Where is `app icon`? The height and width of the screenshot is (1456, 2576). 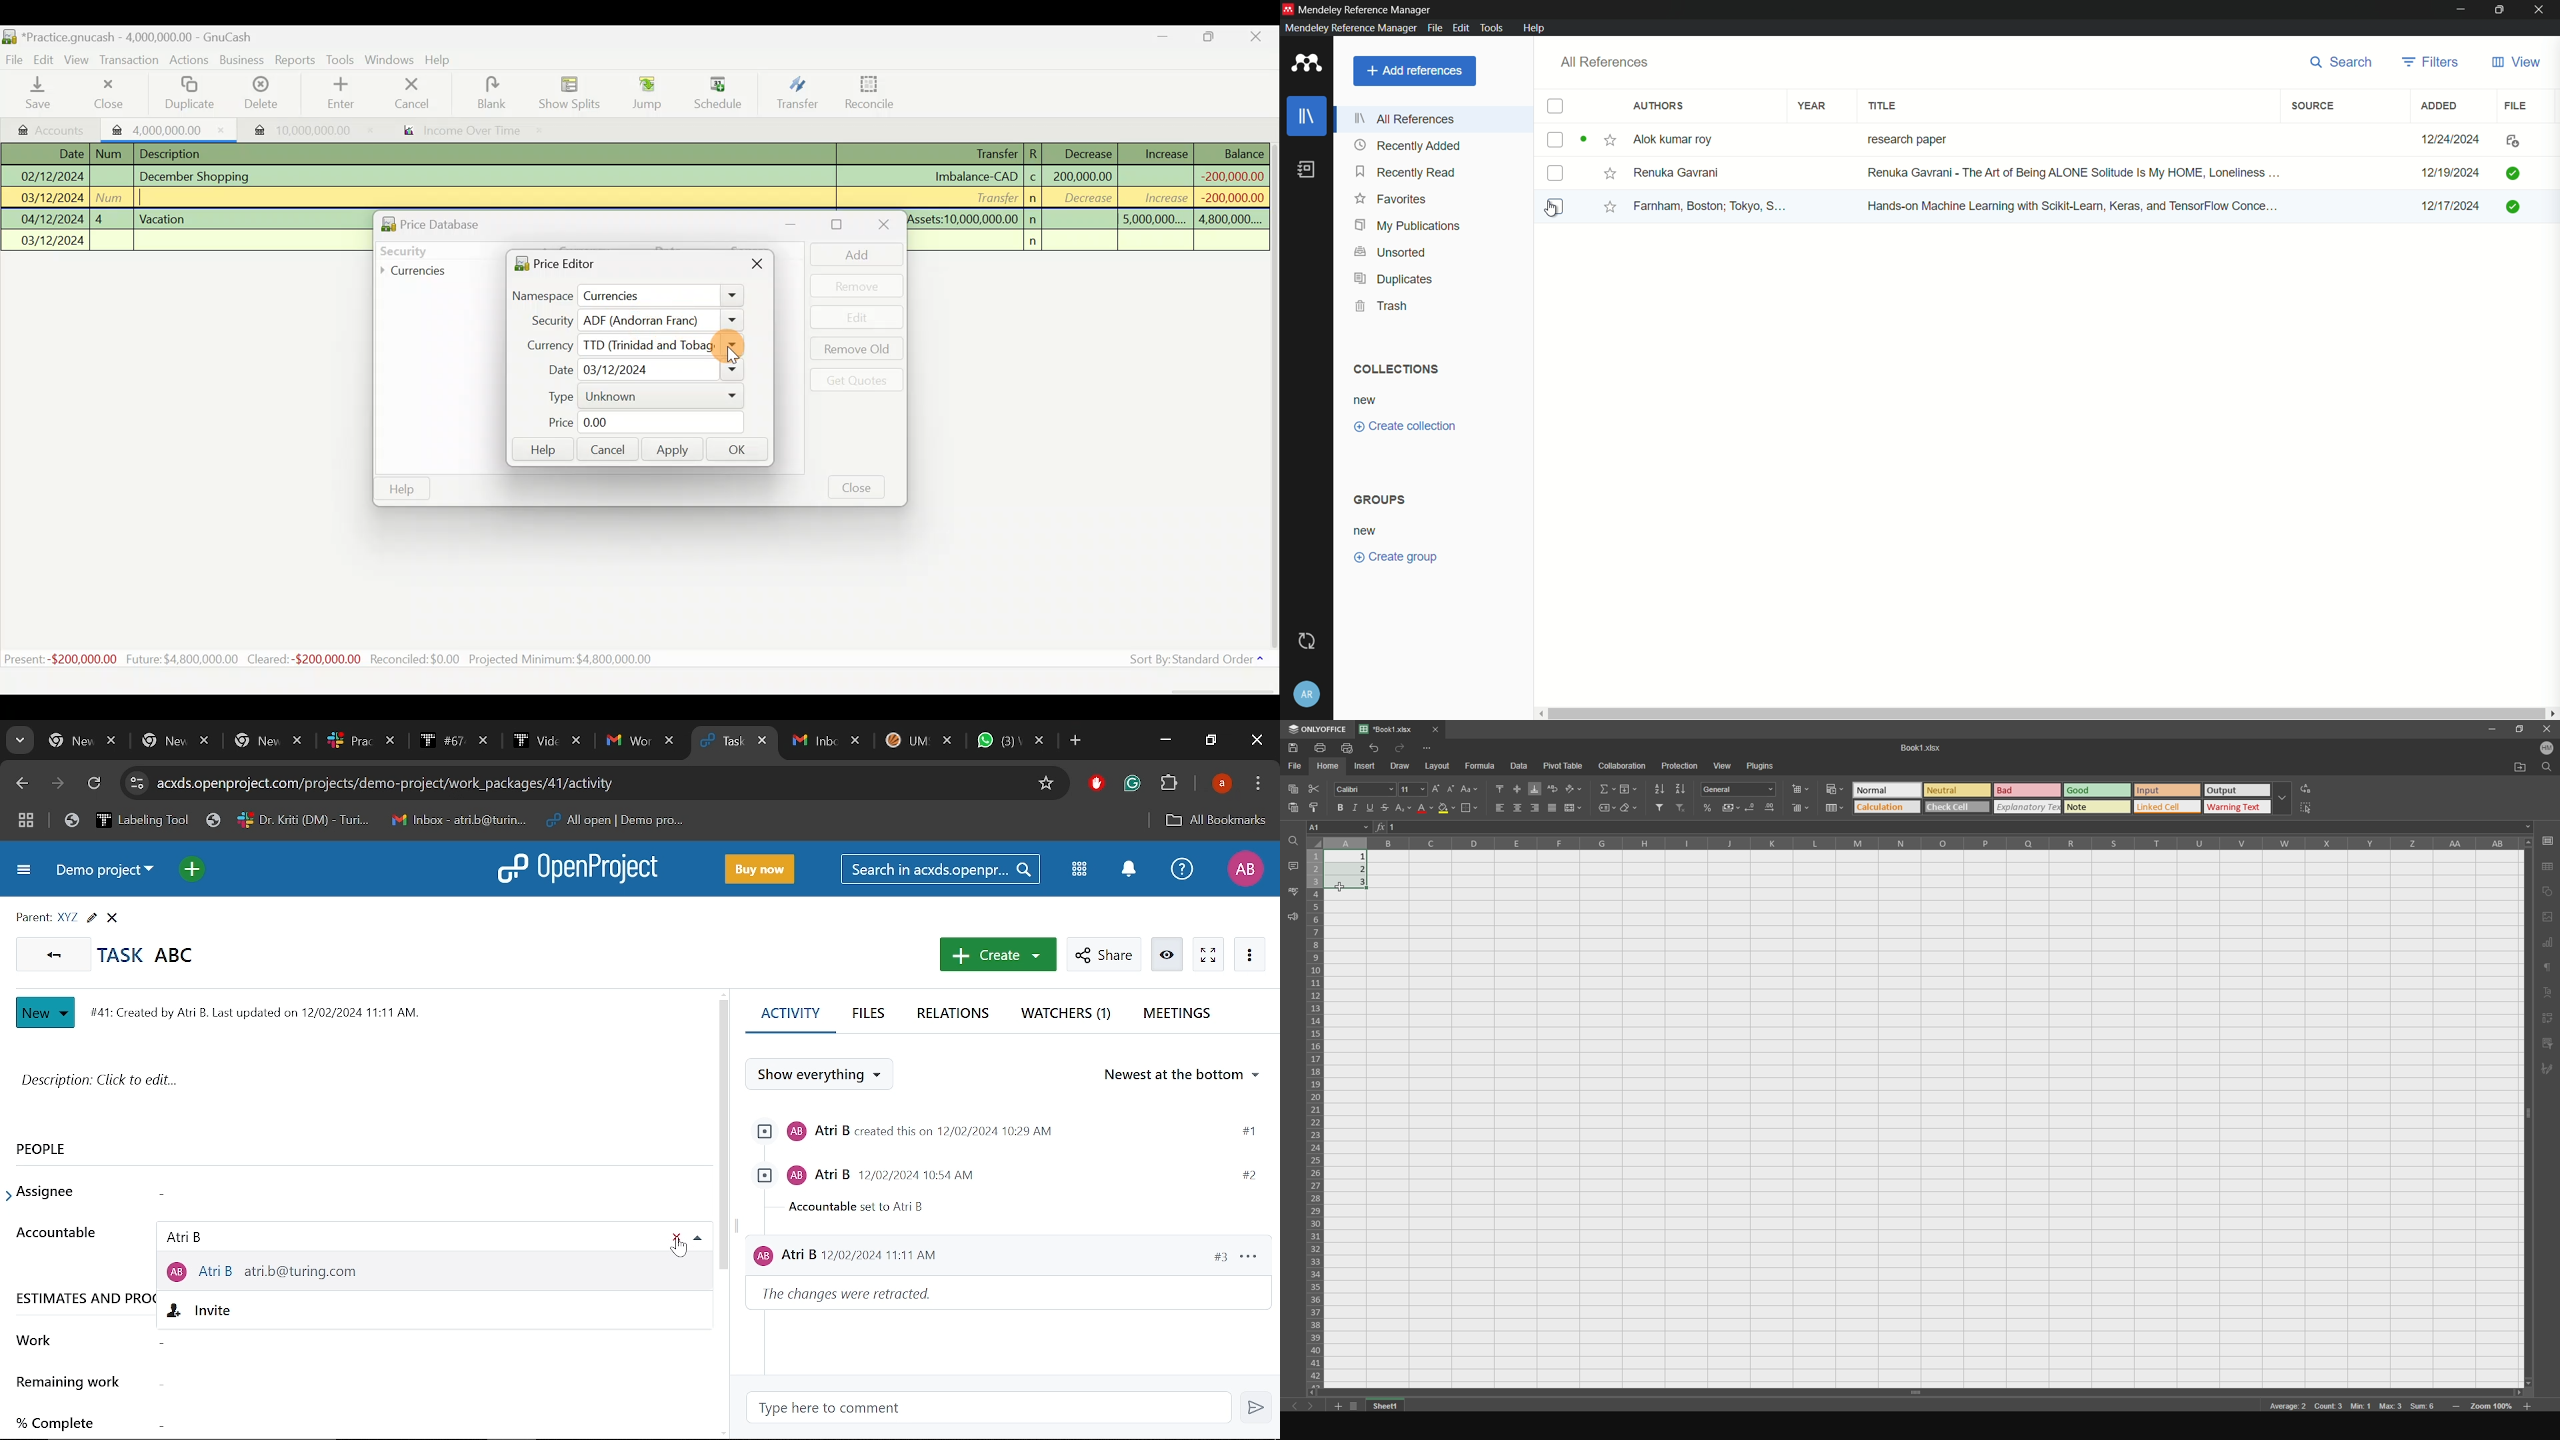
app icon is located at coordinates (1307, 63).